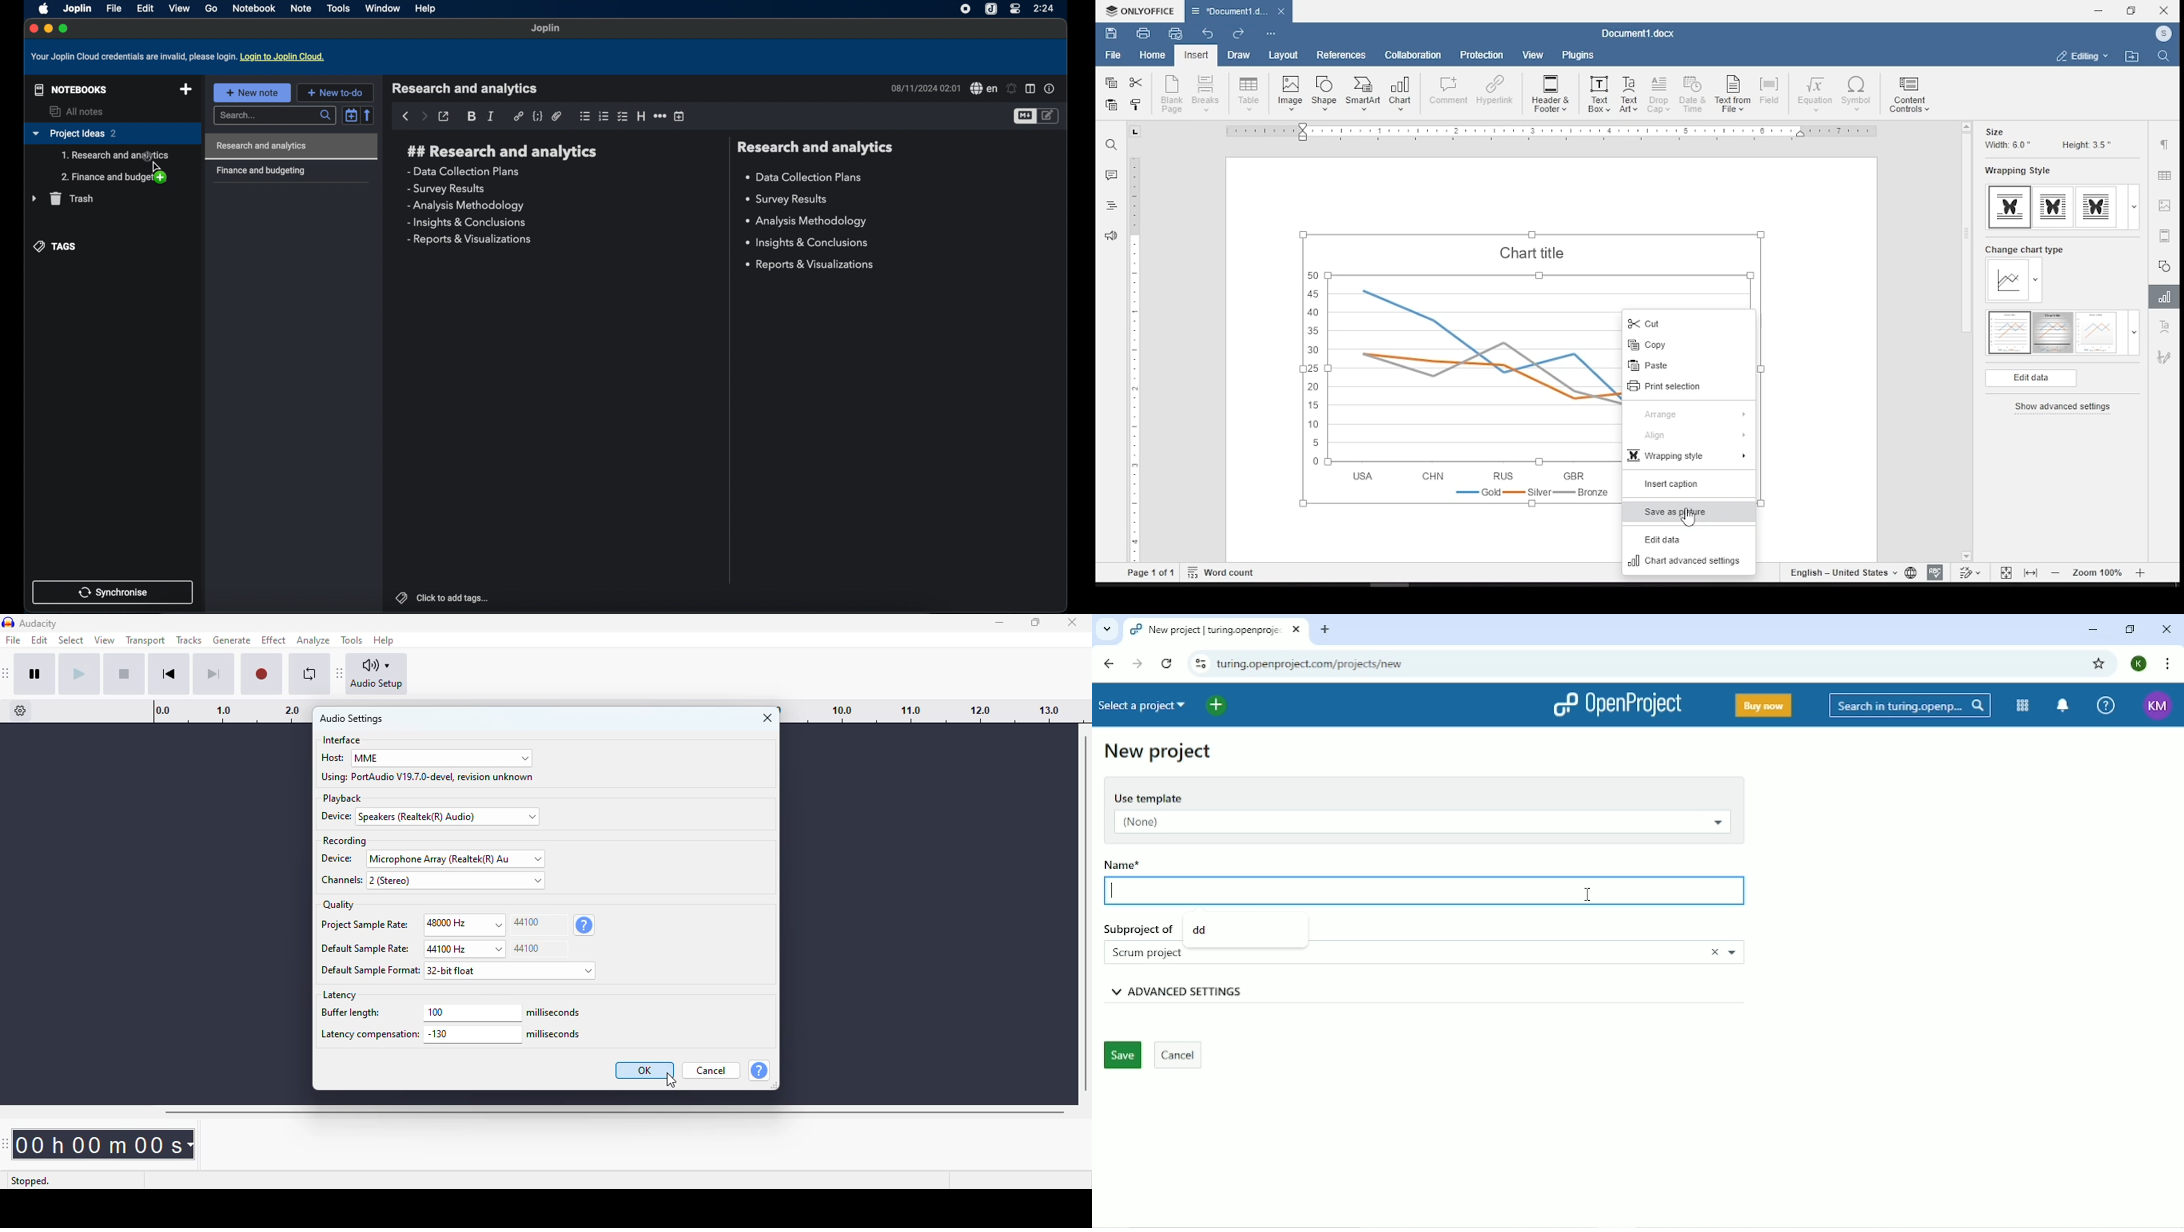 The width and height of the screenshot is (2184, 1232). I want to click on screen recorder icon, so click(964, 9).